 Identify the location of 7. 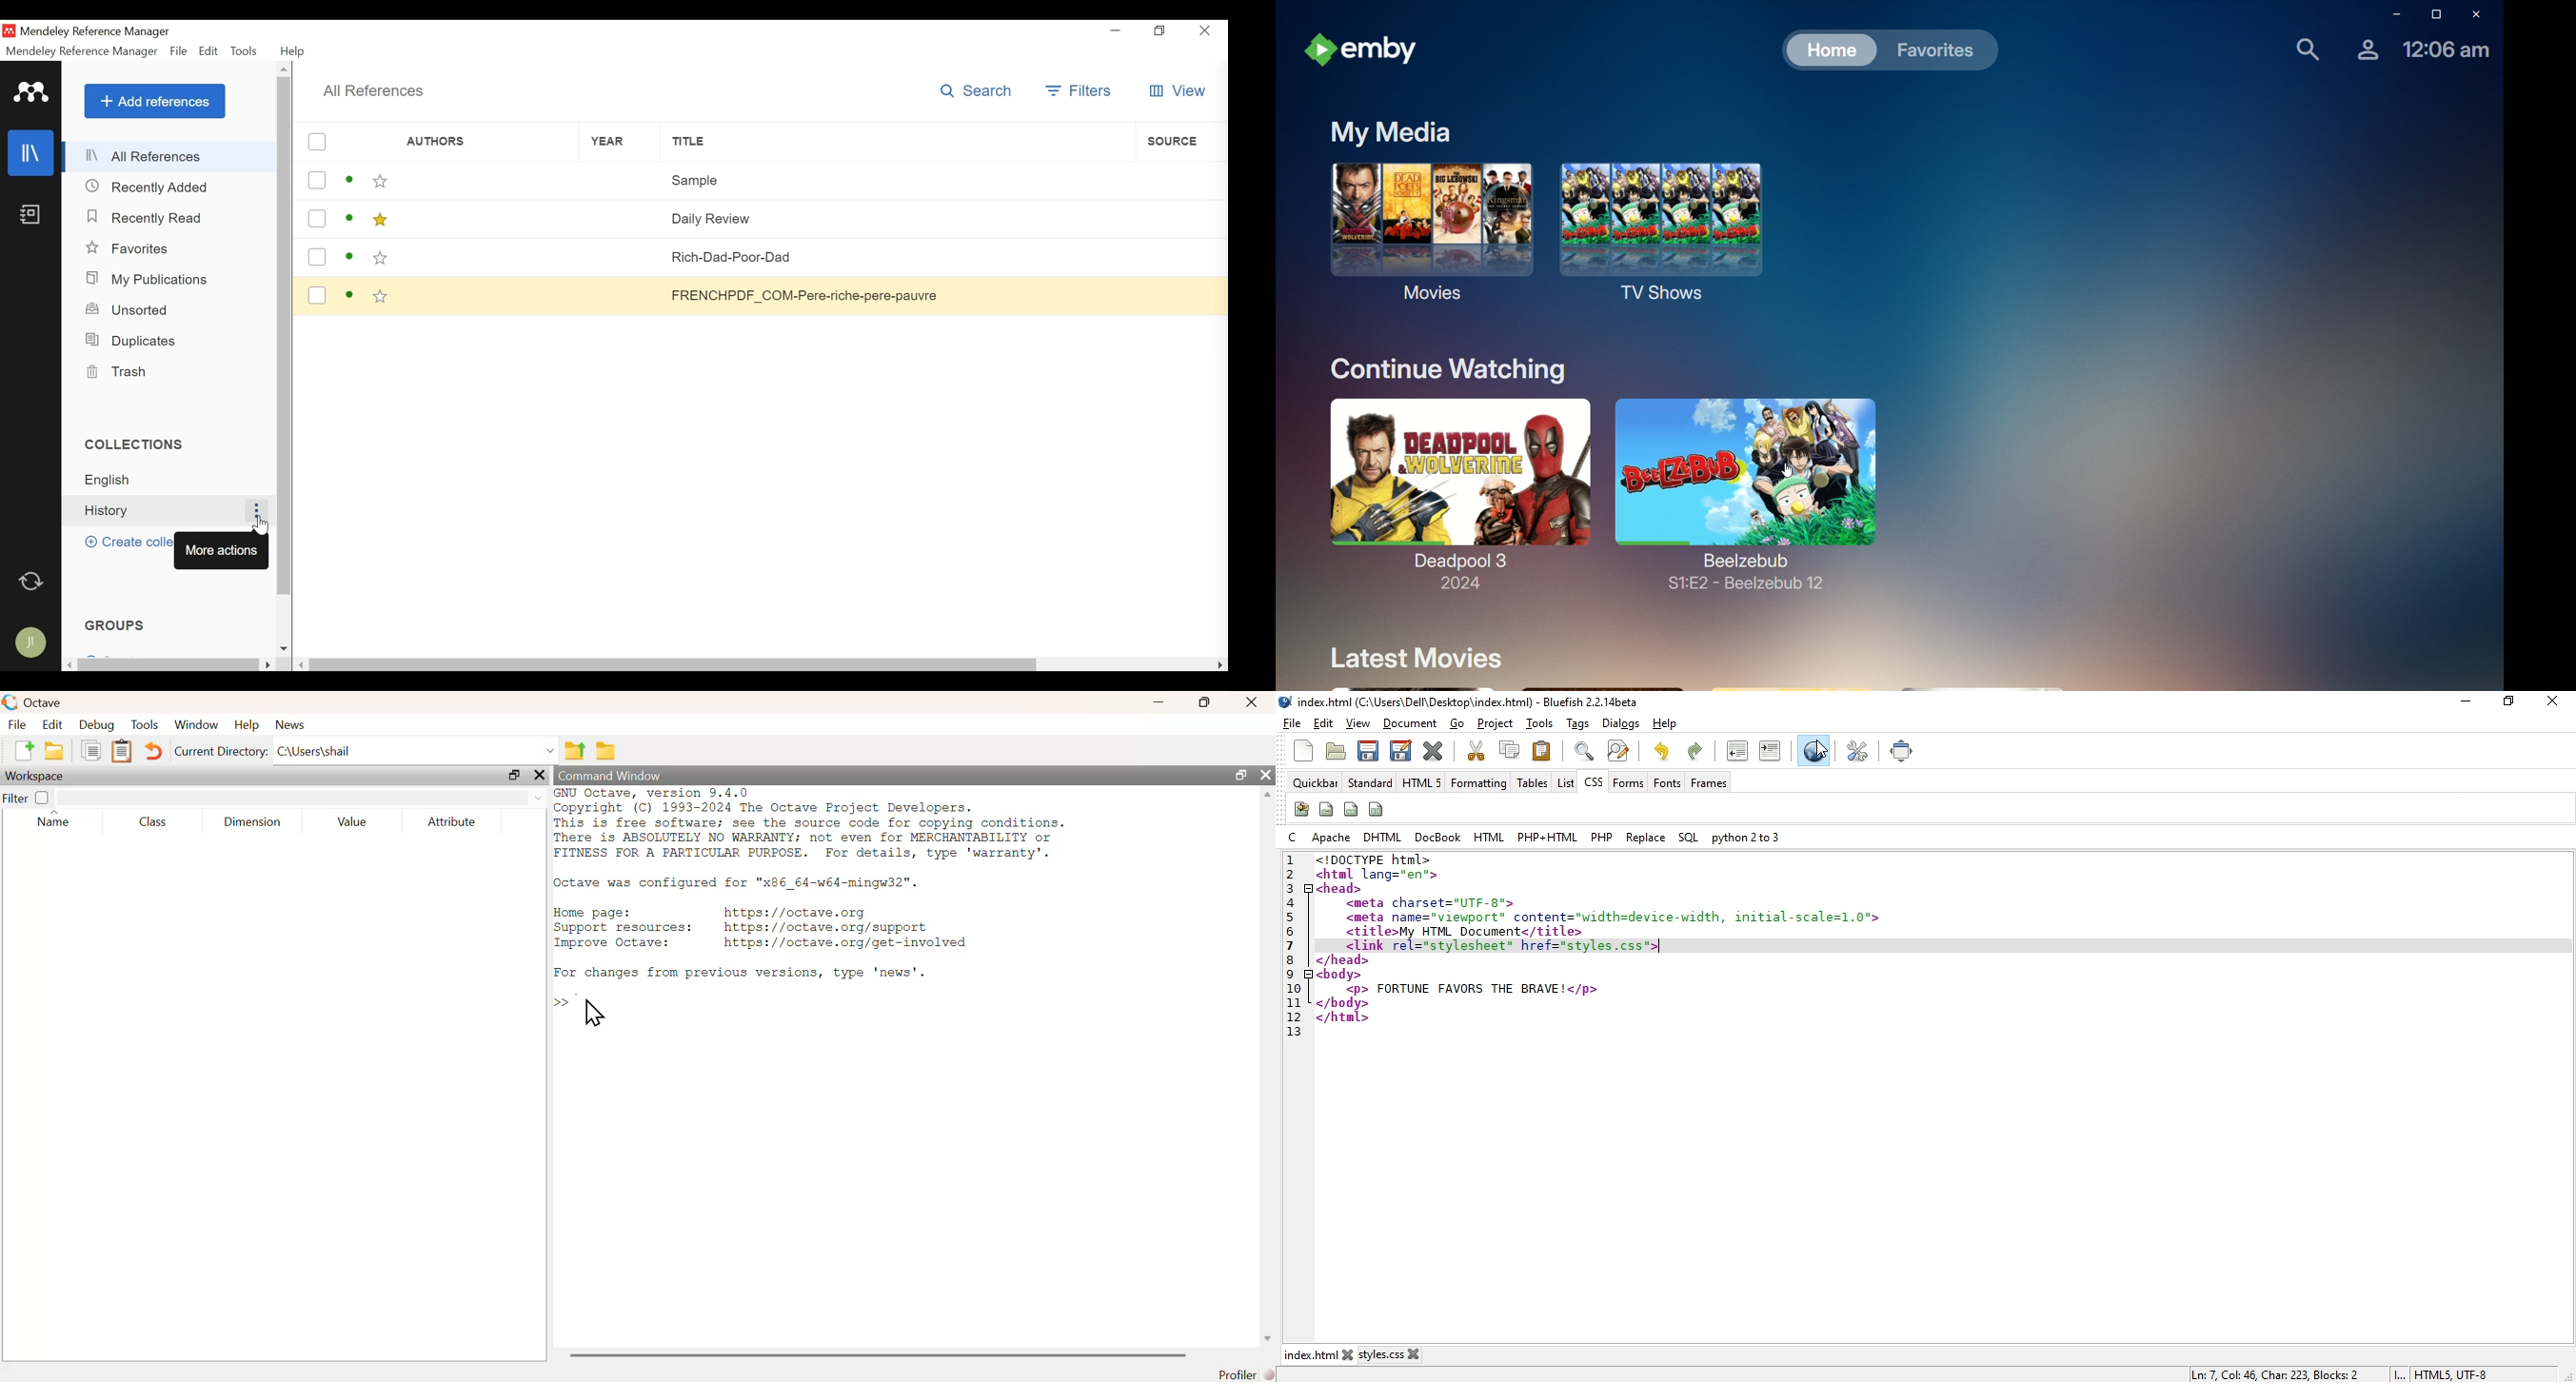
(1291, 946).